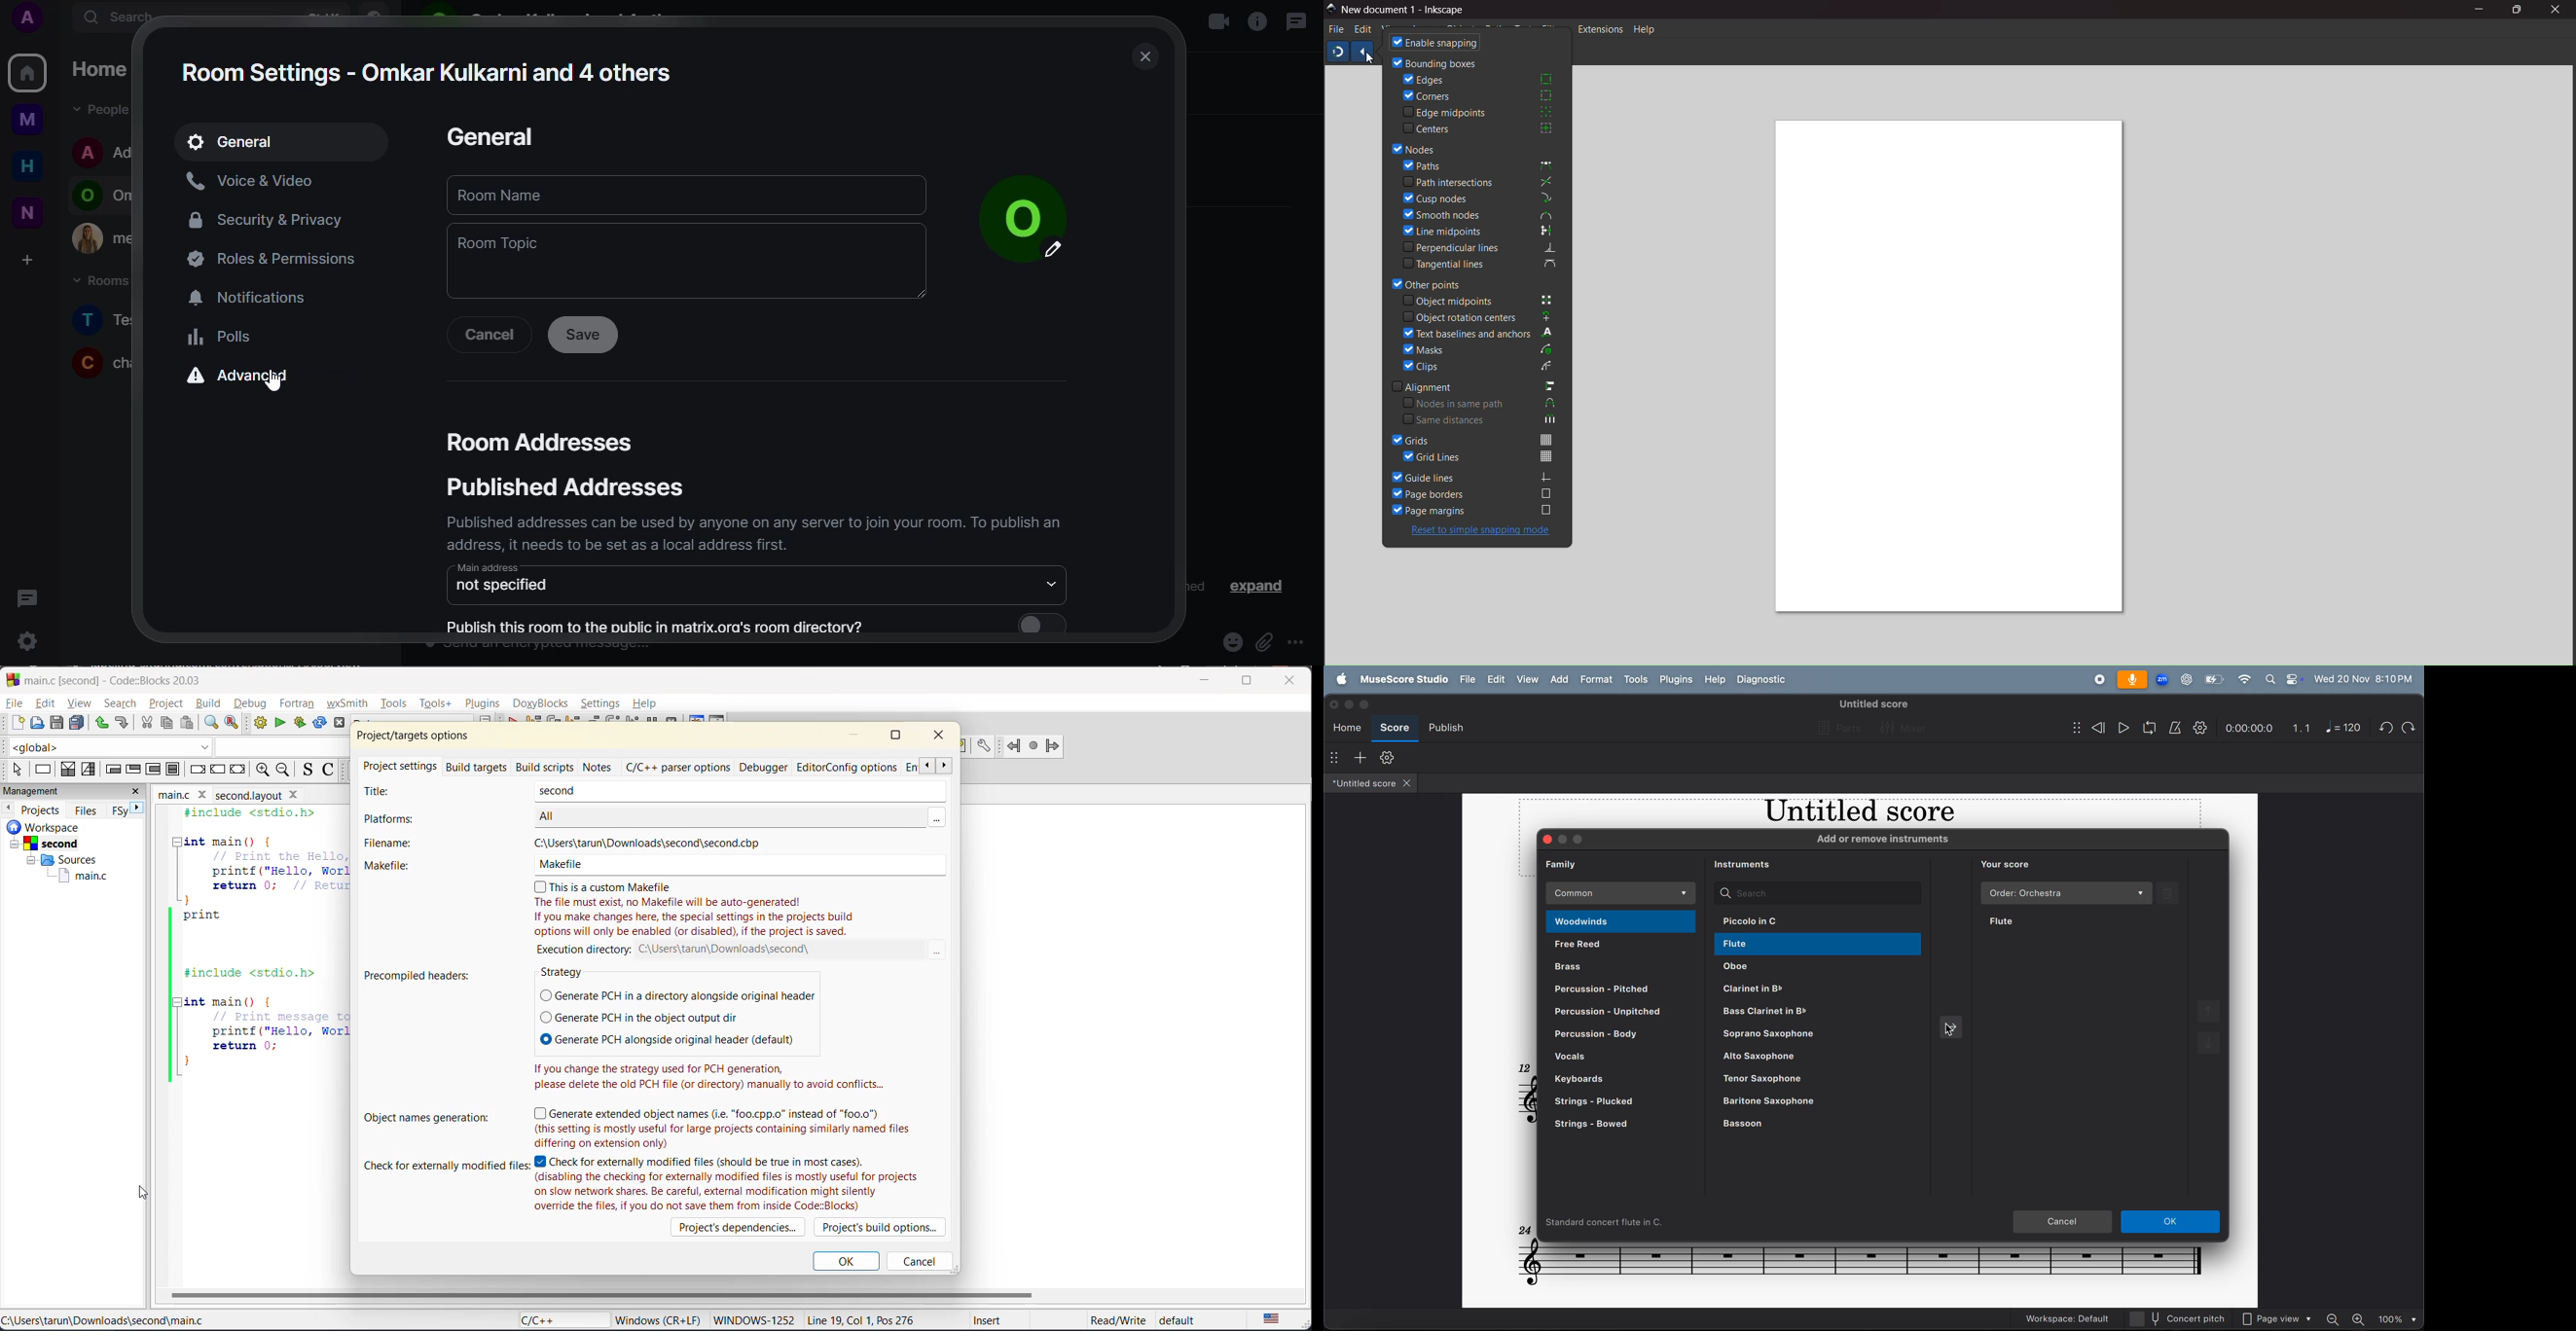 This screenshot has height=1344, width=2576. Describe the element at coordinates (2270, 678) in the screenshot. I see `search` at that location.